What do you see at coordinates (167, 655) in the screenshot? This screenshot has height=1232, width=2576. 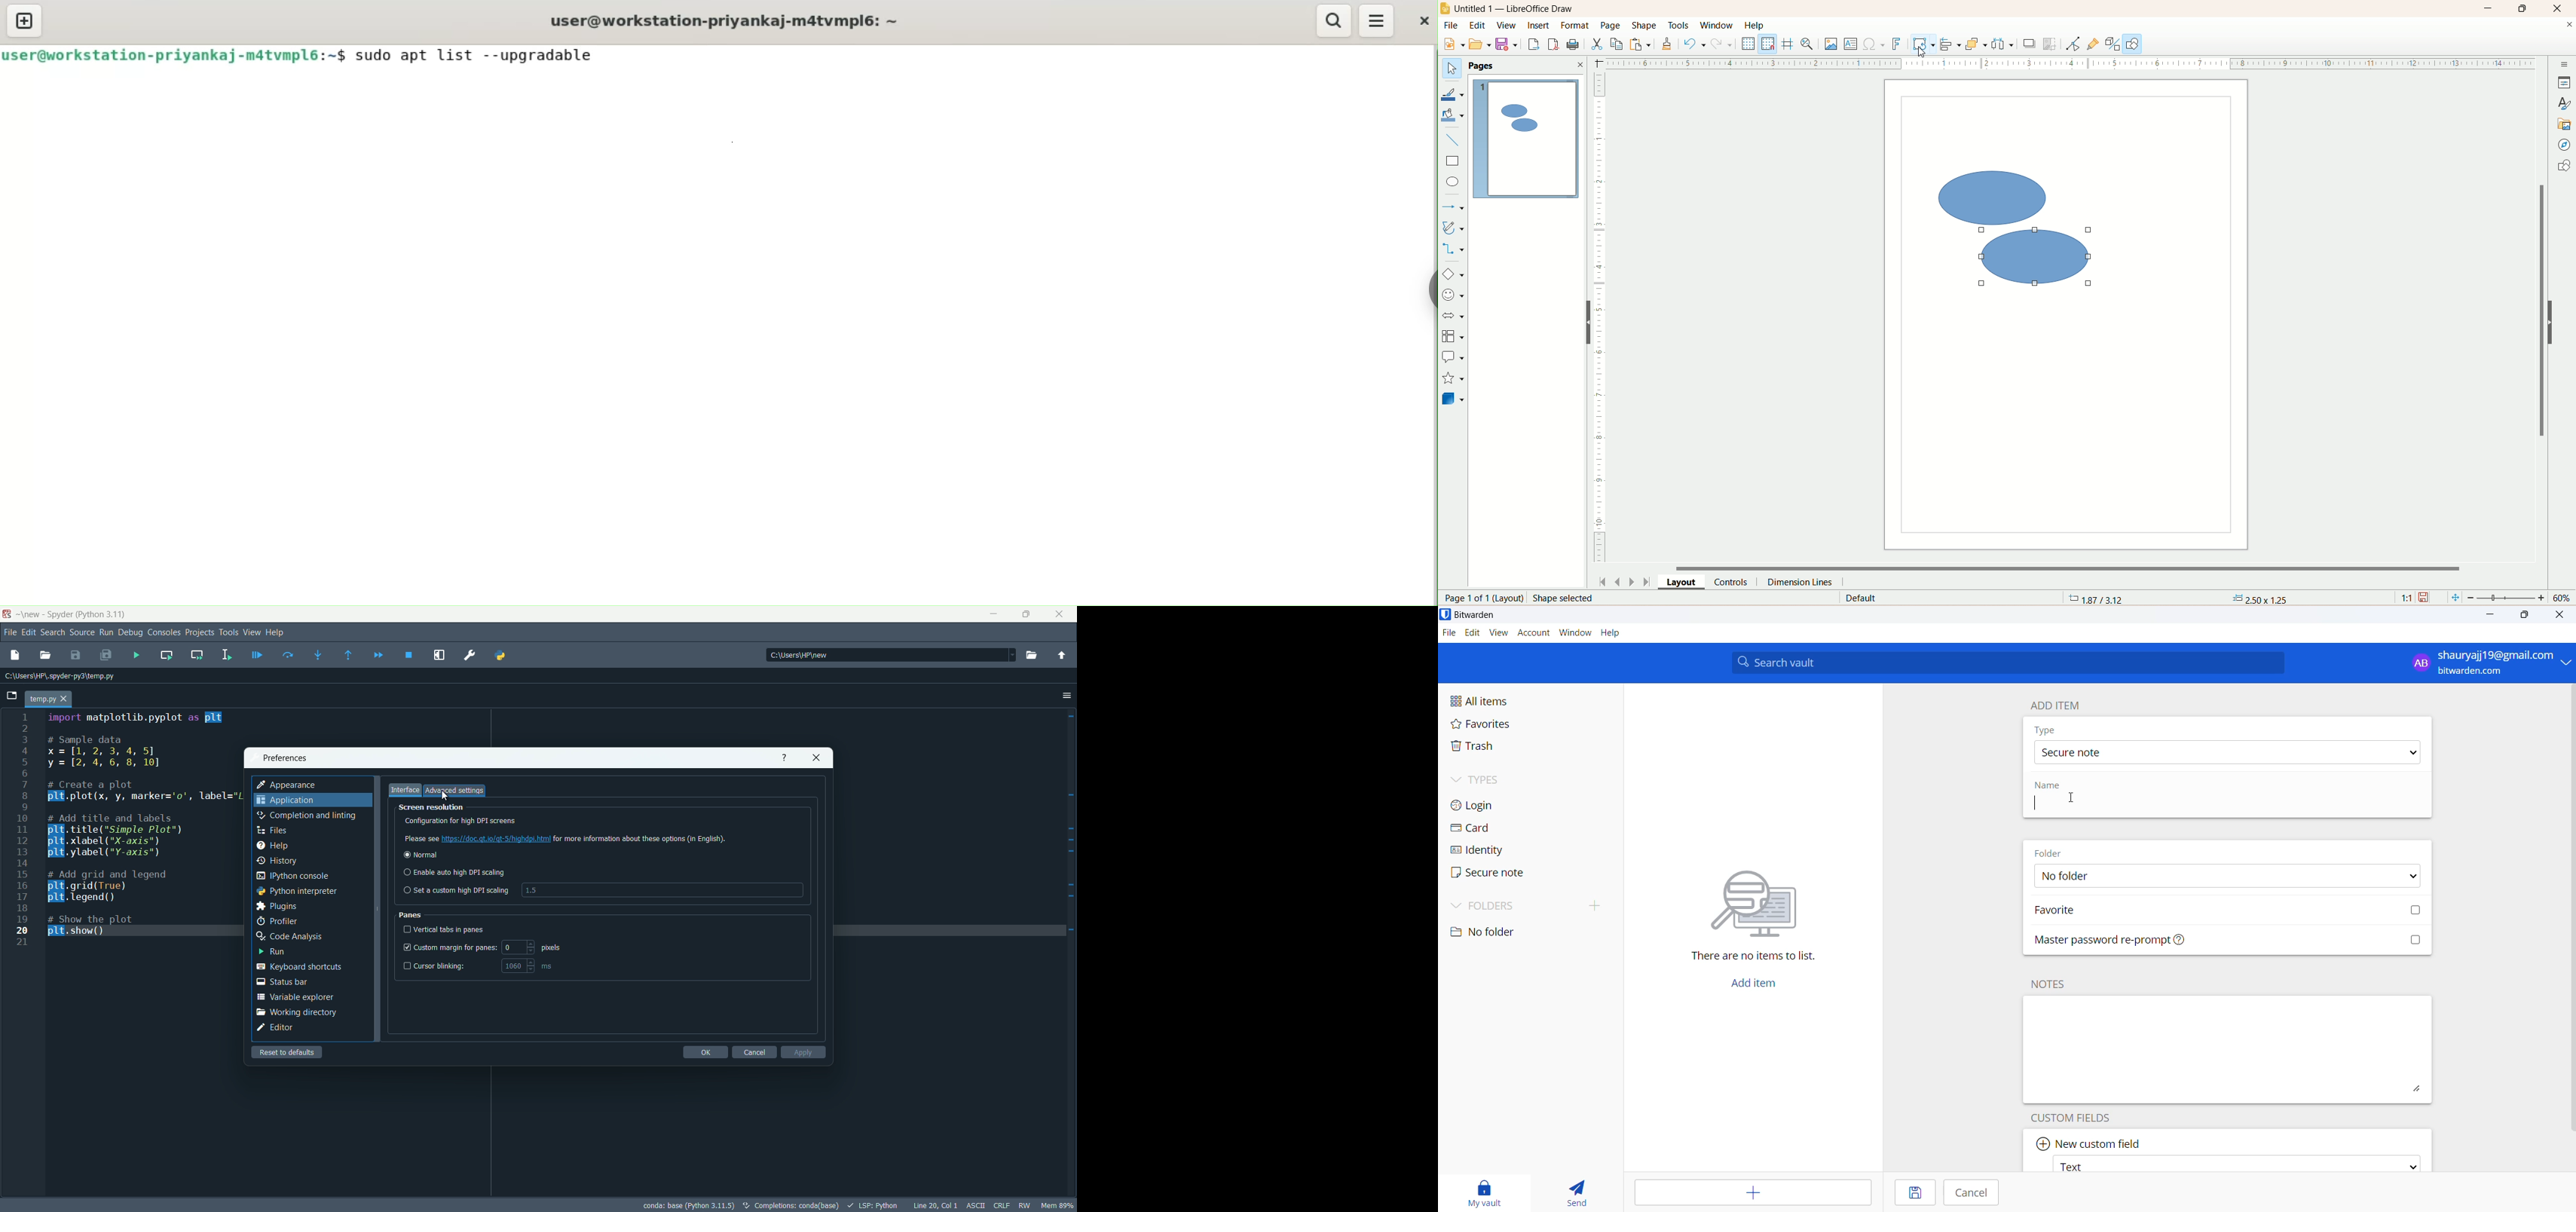 I see `run current cell` at bounding box center [167, 655].